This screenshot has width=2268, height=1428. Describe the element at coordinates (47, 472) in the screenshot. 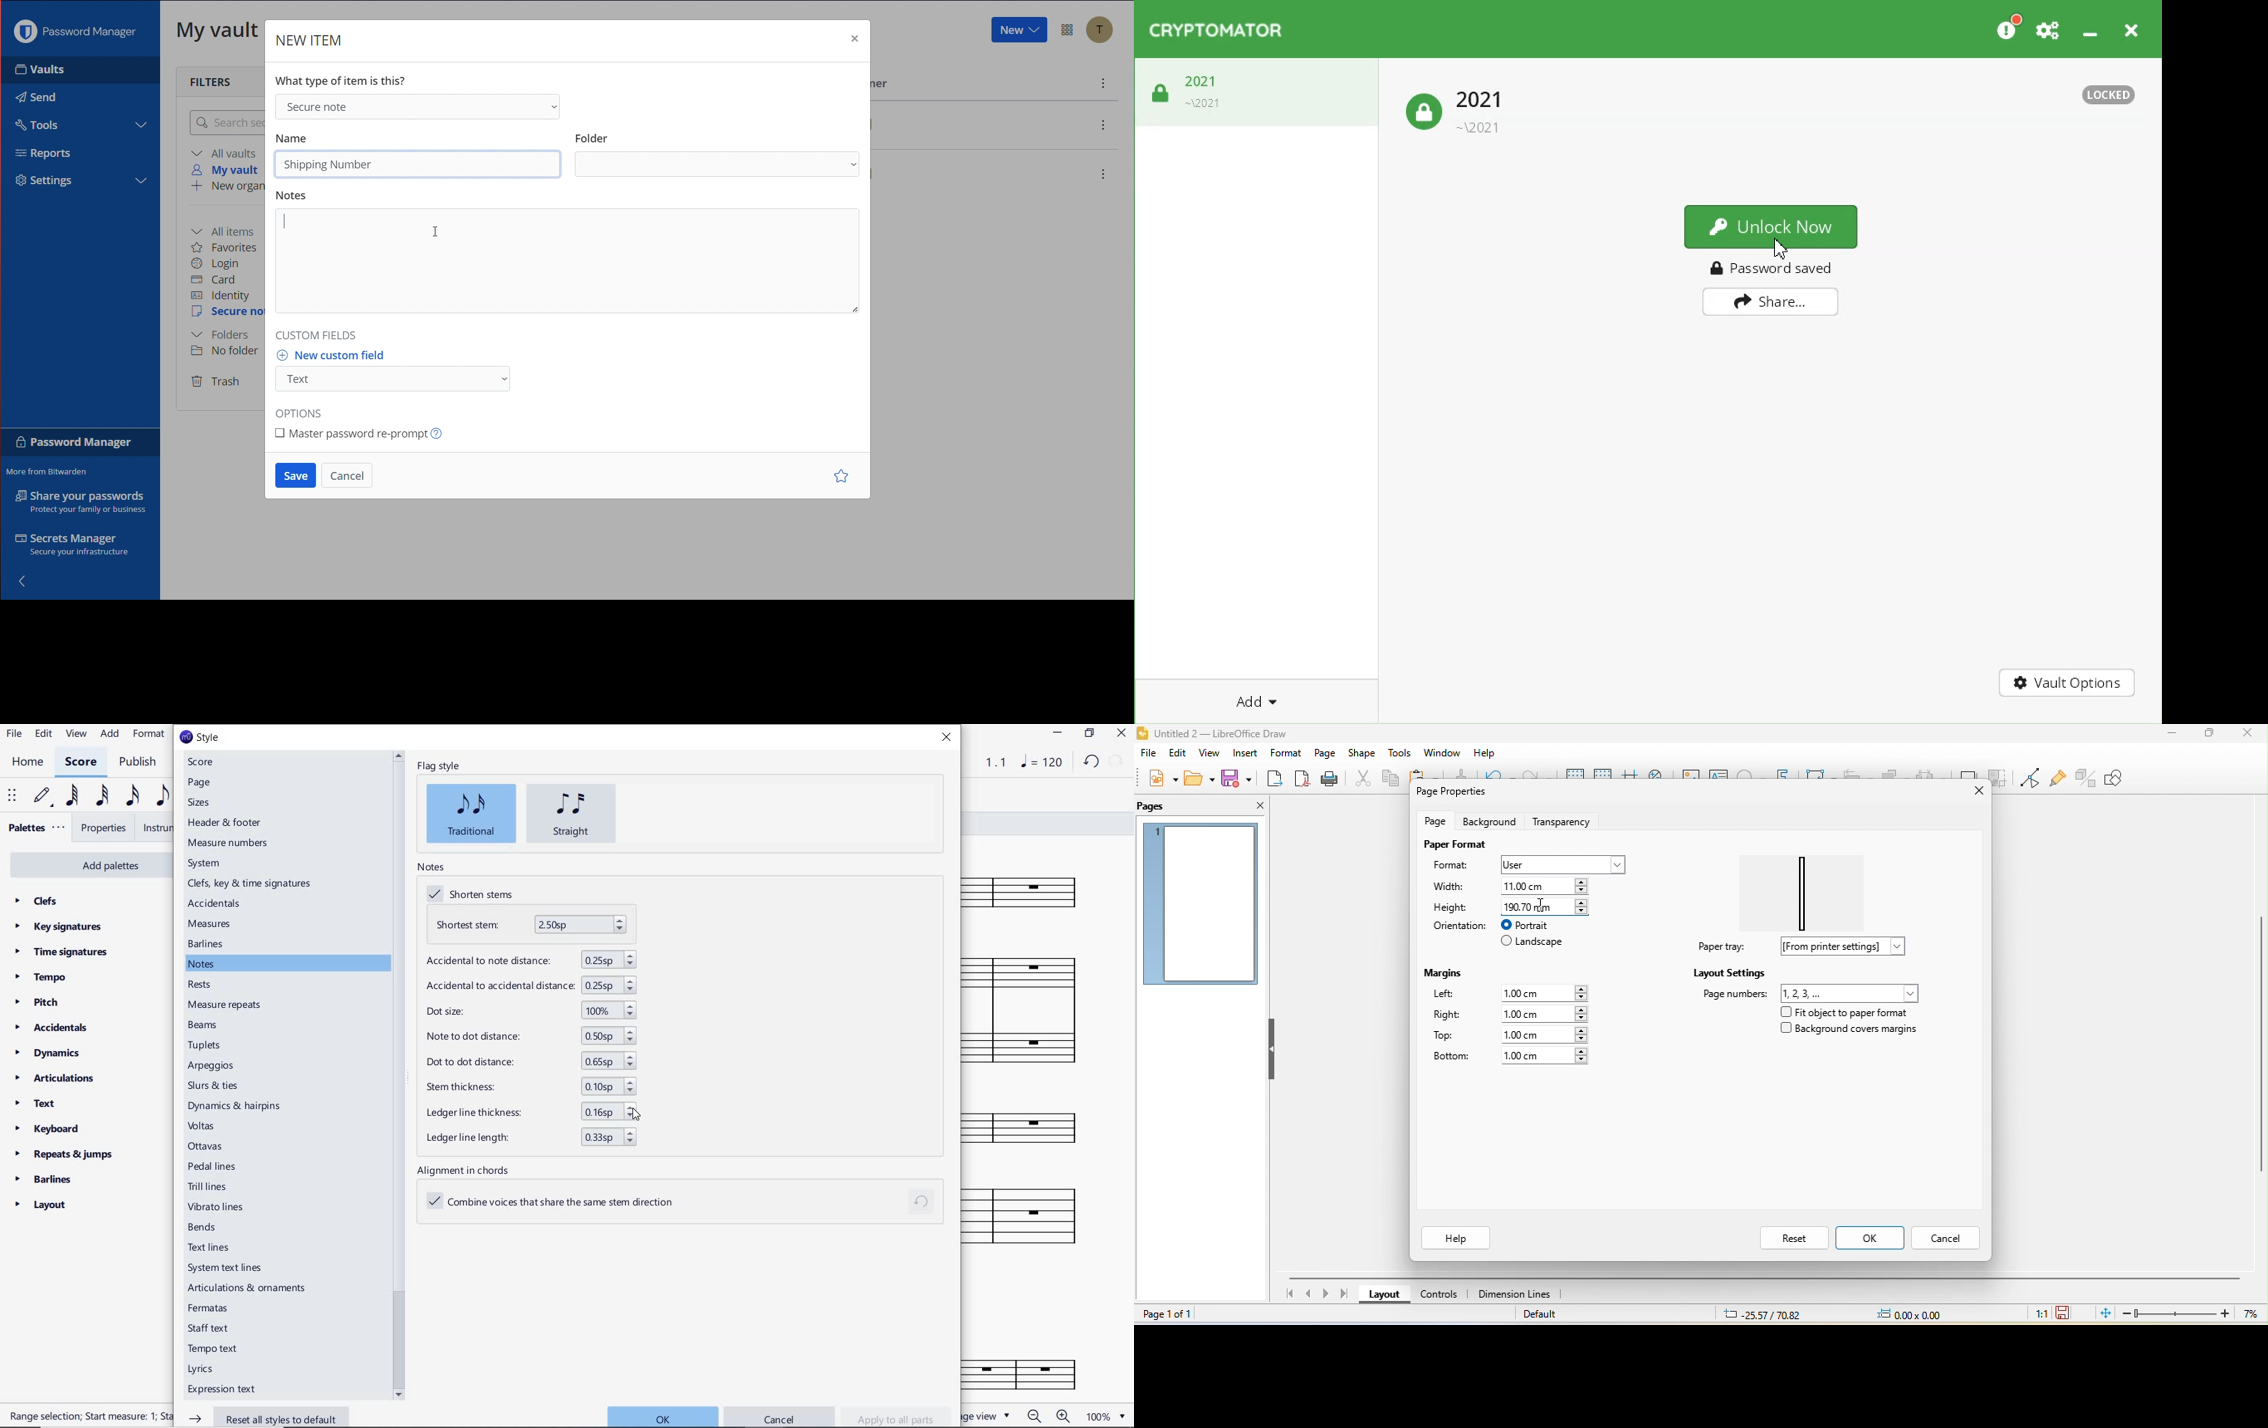

I see `More from Bitwarden` at that location.